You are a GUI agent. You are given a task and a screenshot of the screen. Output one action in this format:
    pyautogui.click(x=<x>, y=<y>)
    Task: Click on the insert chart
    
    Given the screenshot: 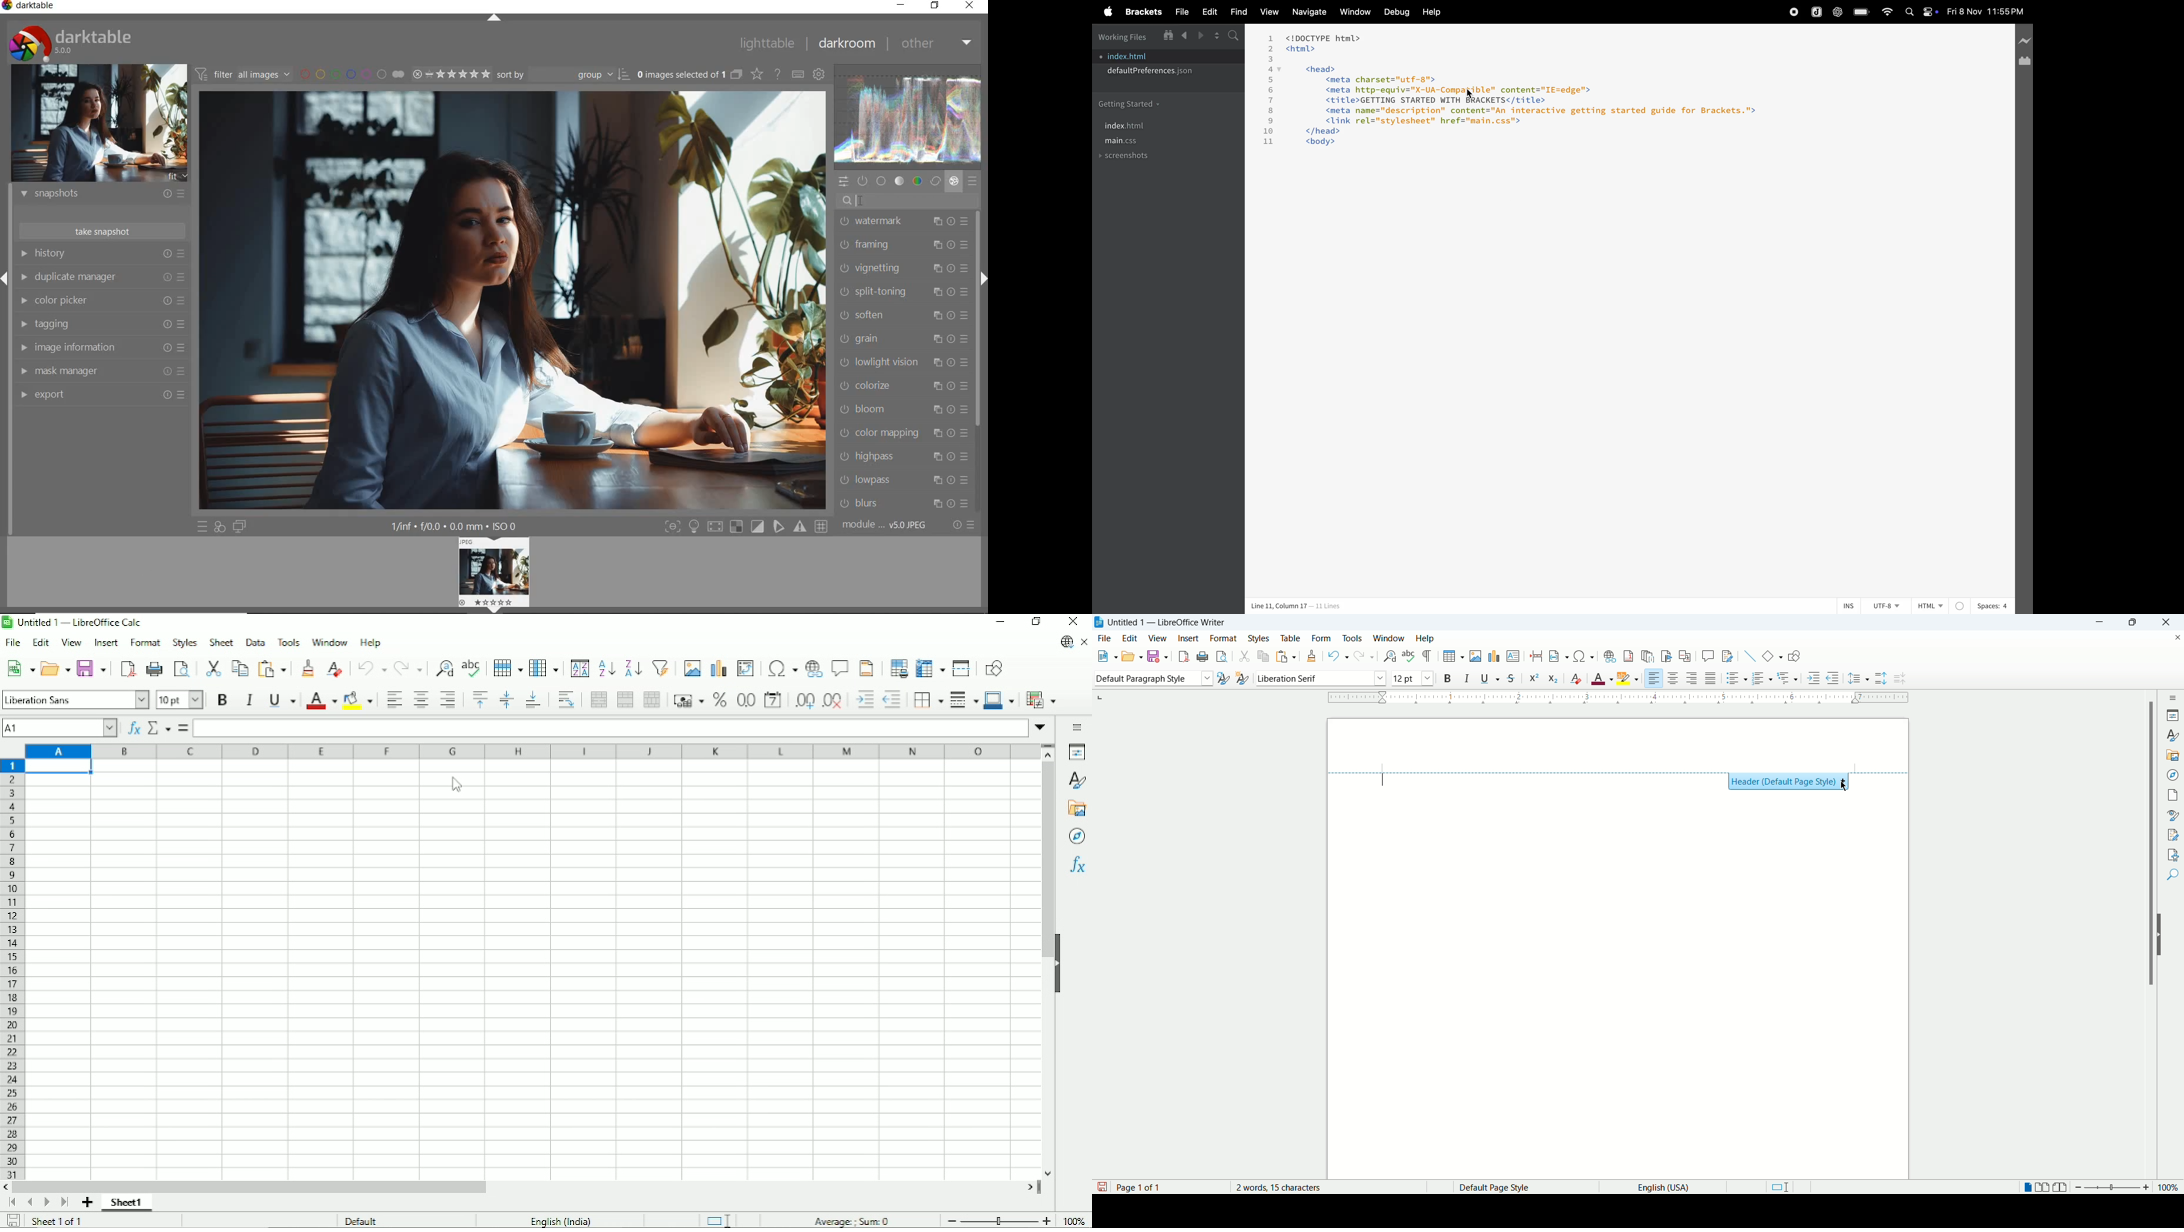 What is the action you would take?
    pyautogui.click(x=1495, y=654)
    